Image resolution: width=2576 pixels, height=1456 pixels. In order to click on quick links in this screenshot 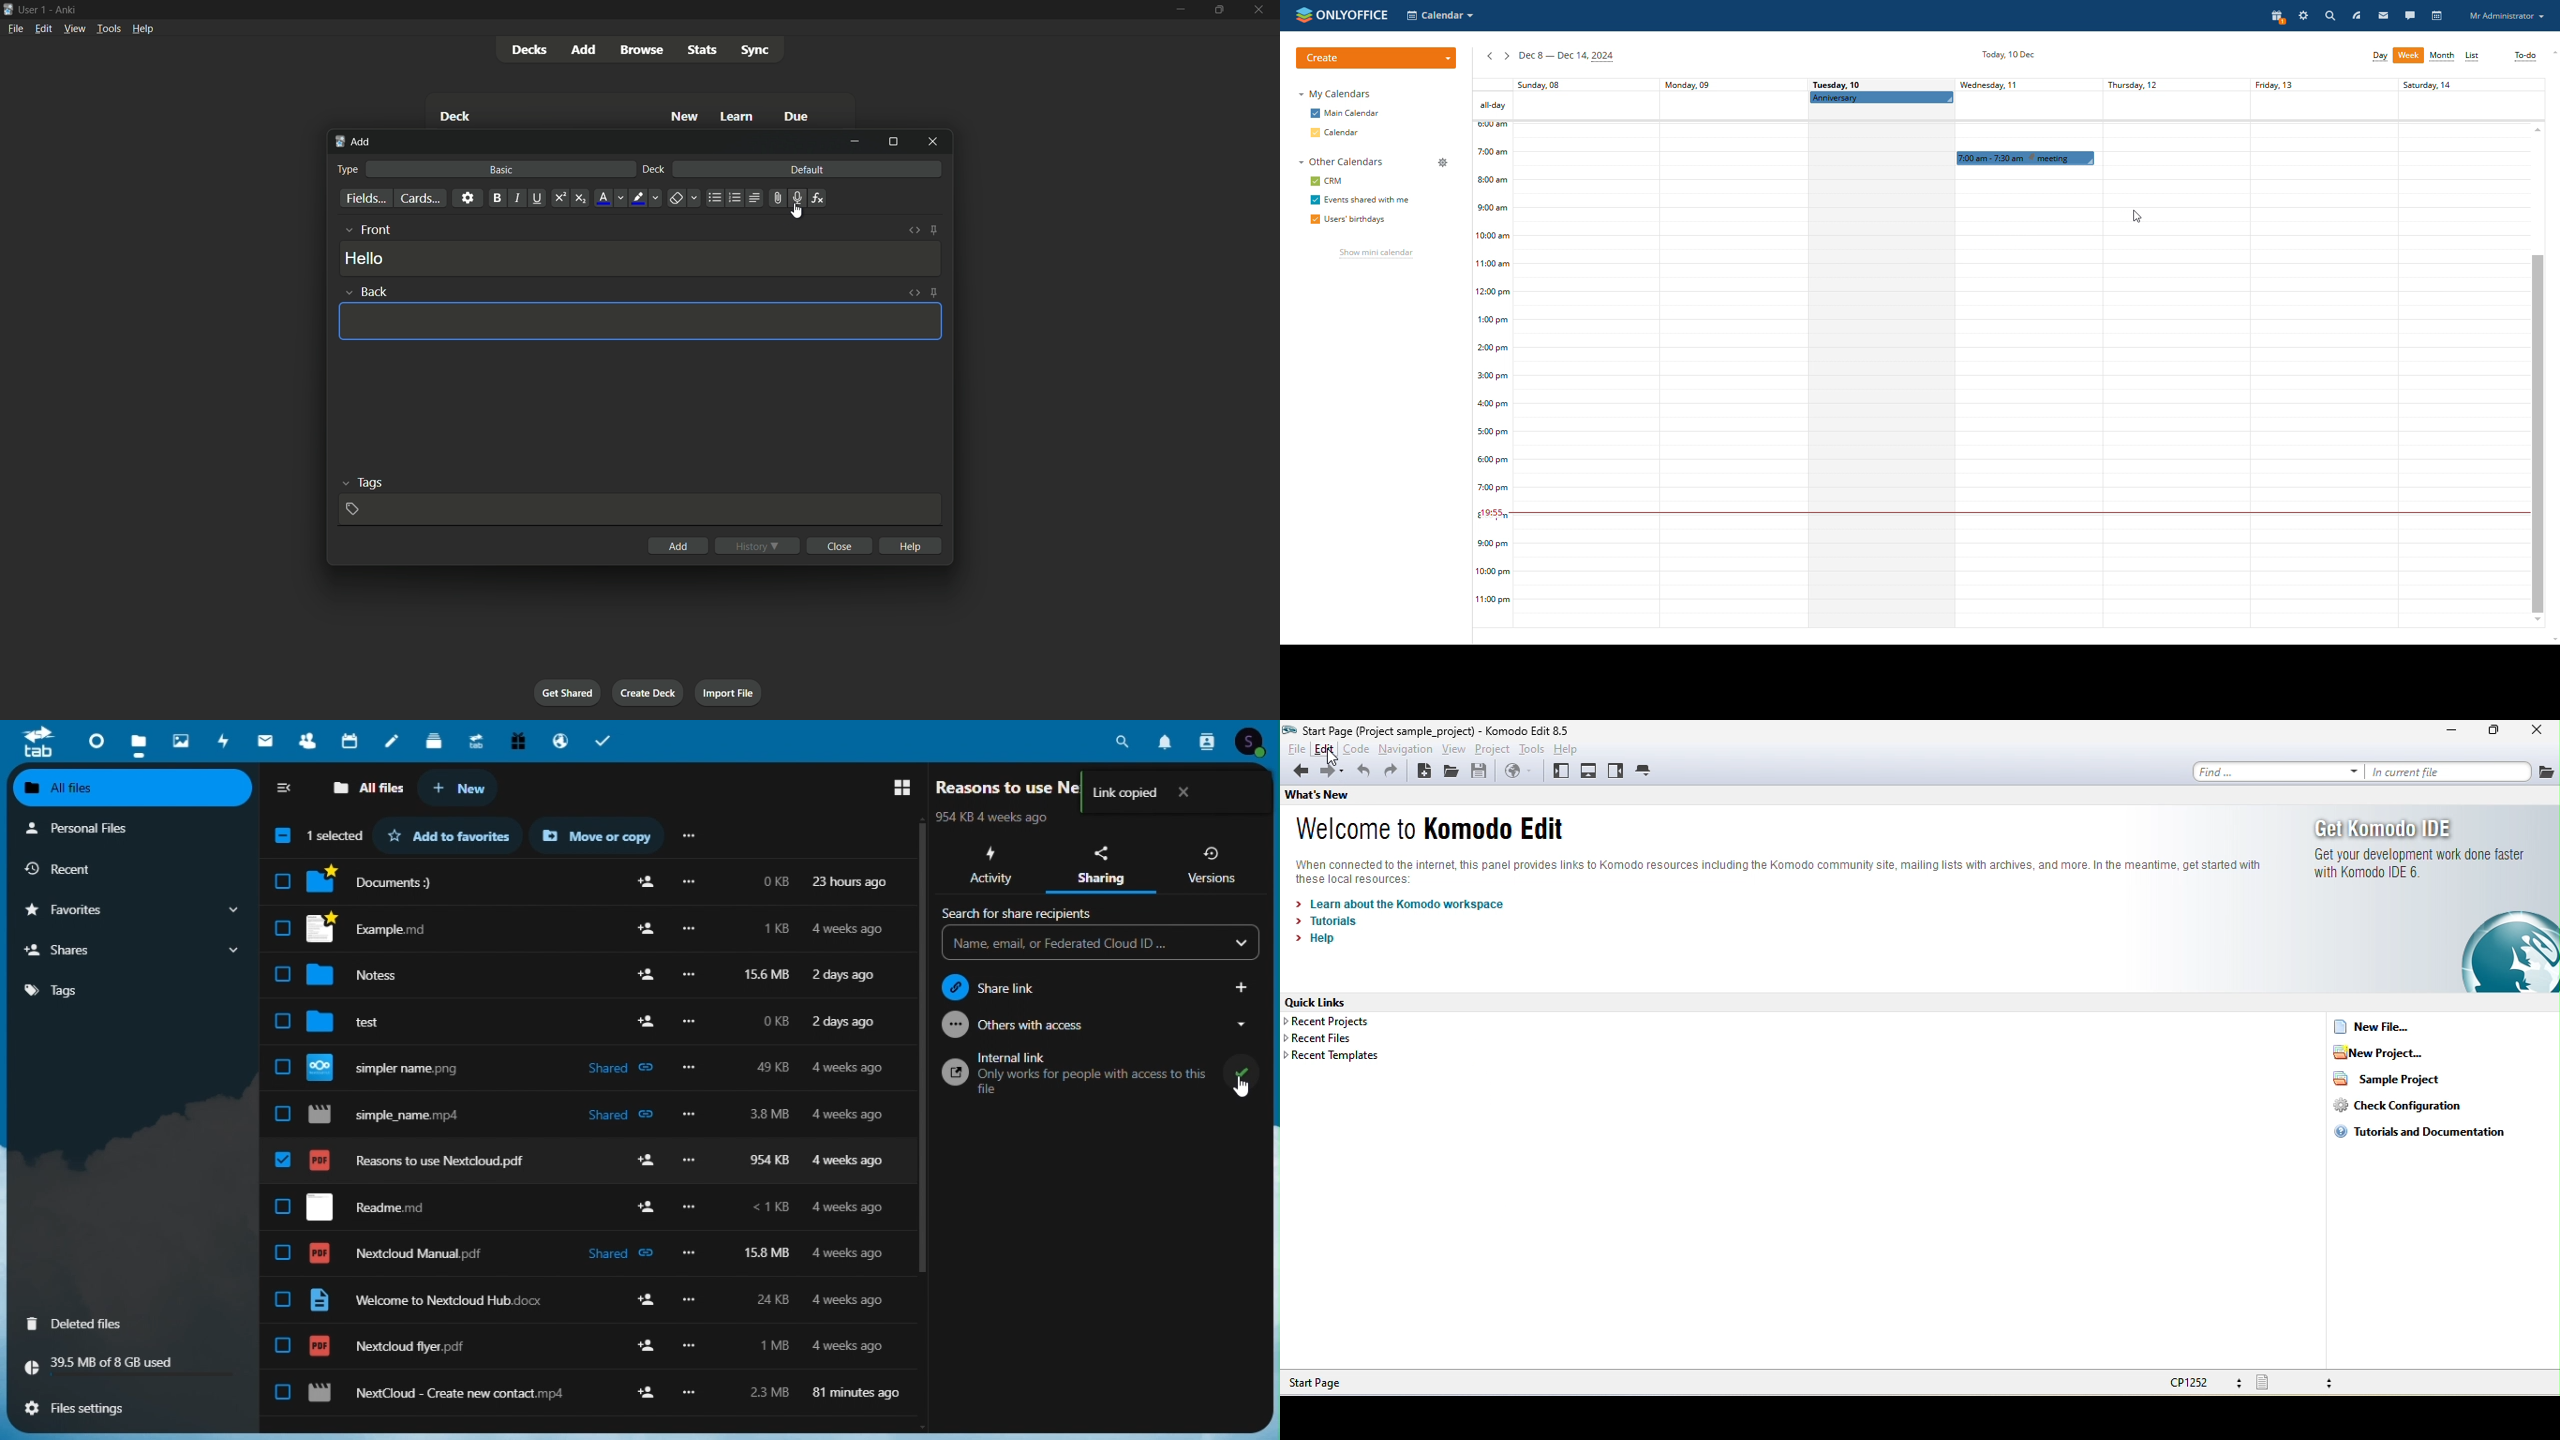, I will do `click(1335, 1002)`.